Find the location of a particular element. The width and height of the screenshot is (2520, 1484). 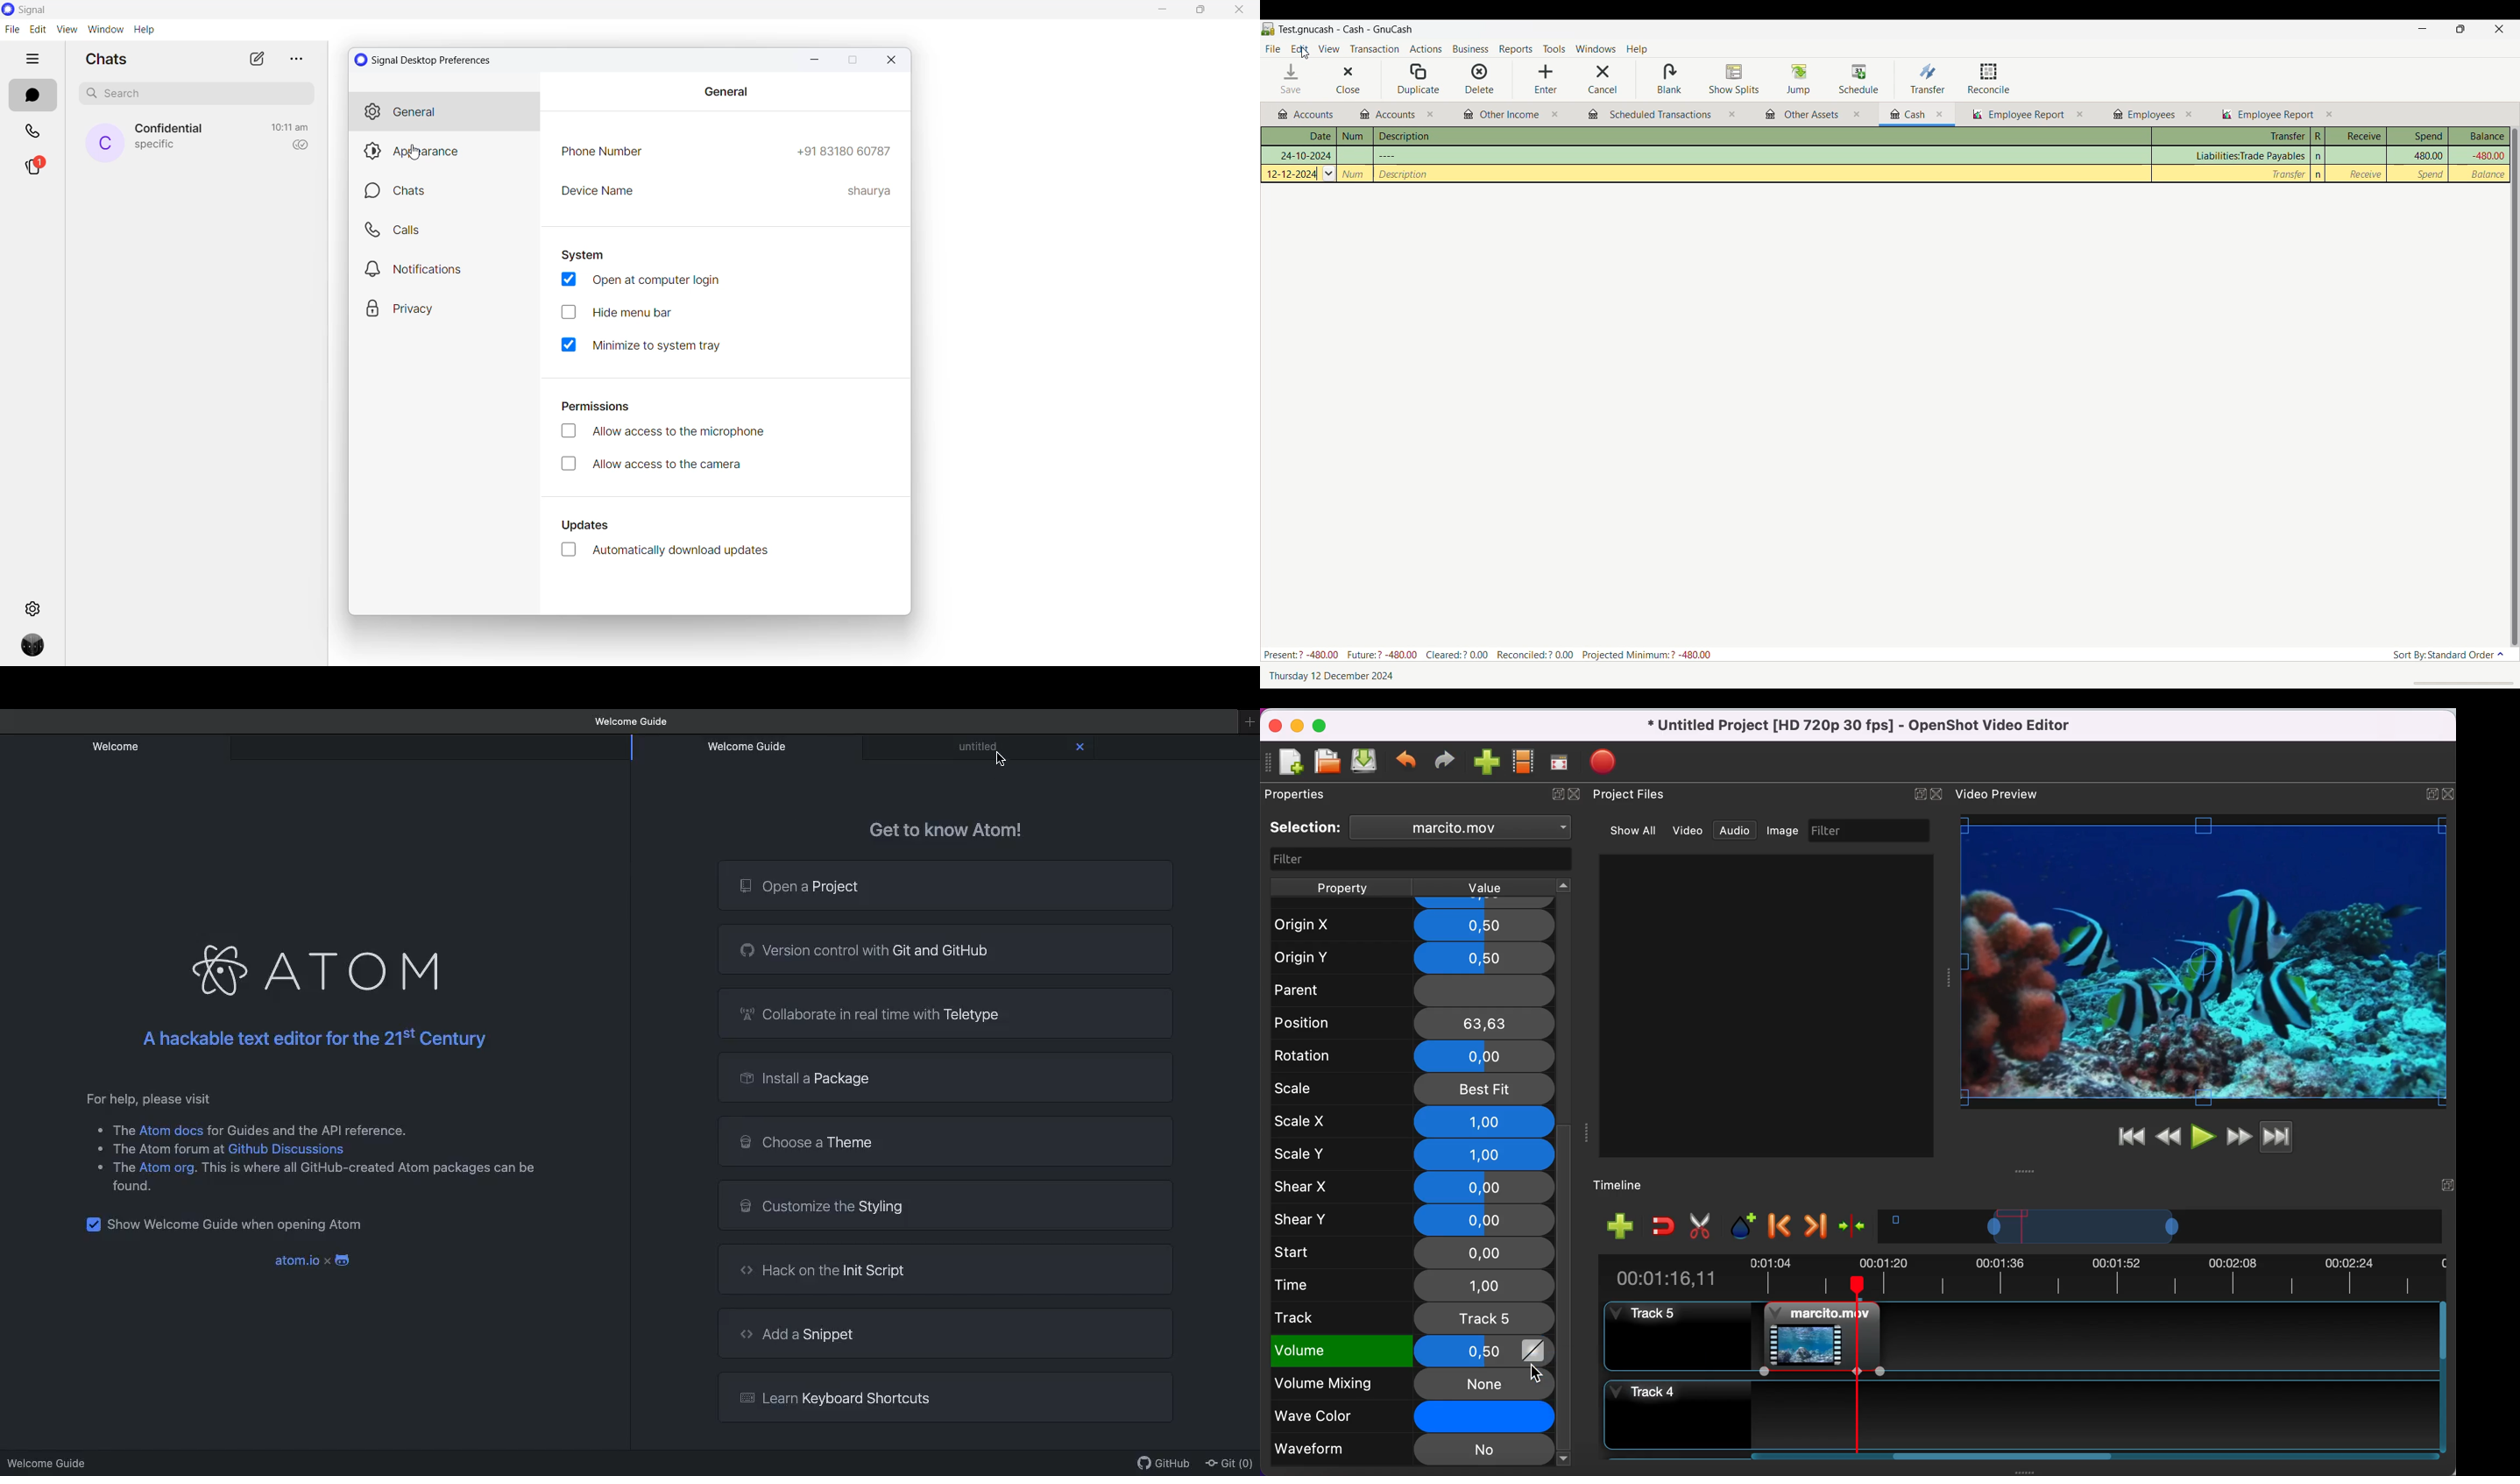

chats heading is located at coordinates (111, 58).